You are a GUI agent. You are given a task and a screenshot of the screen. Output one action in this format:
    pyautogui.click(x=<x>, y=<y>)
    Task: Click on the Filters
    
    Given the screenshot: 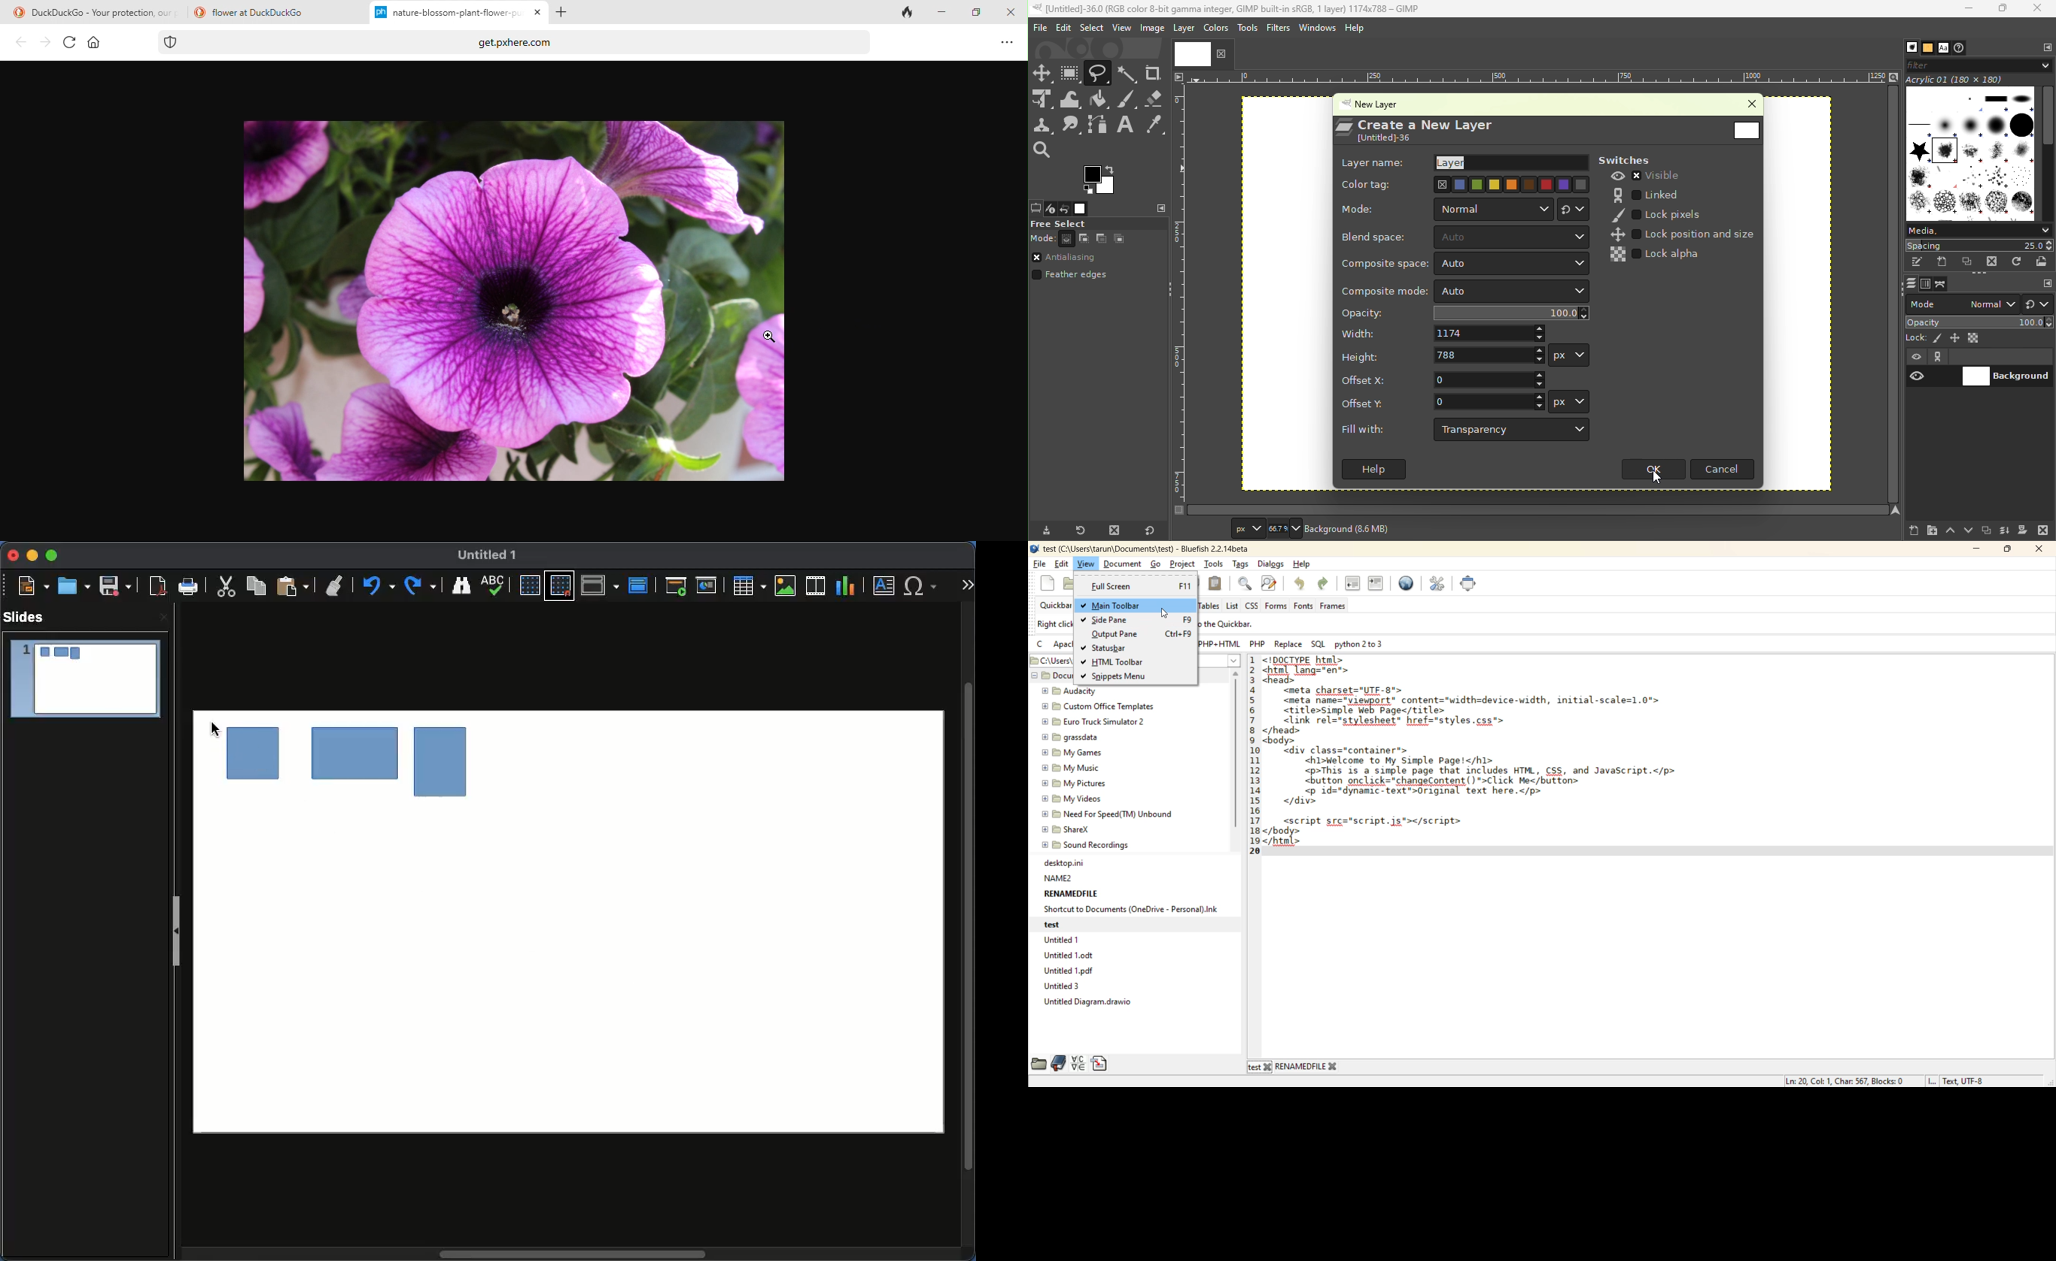 What is the action you would take?
    pyautogui.click(x=1278, y=28)
    